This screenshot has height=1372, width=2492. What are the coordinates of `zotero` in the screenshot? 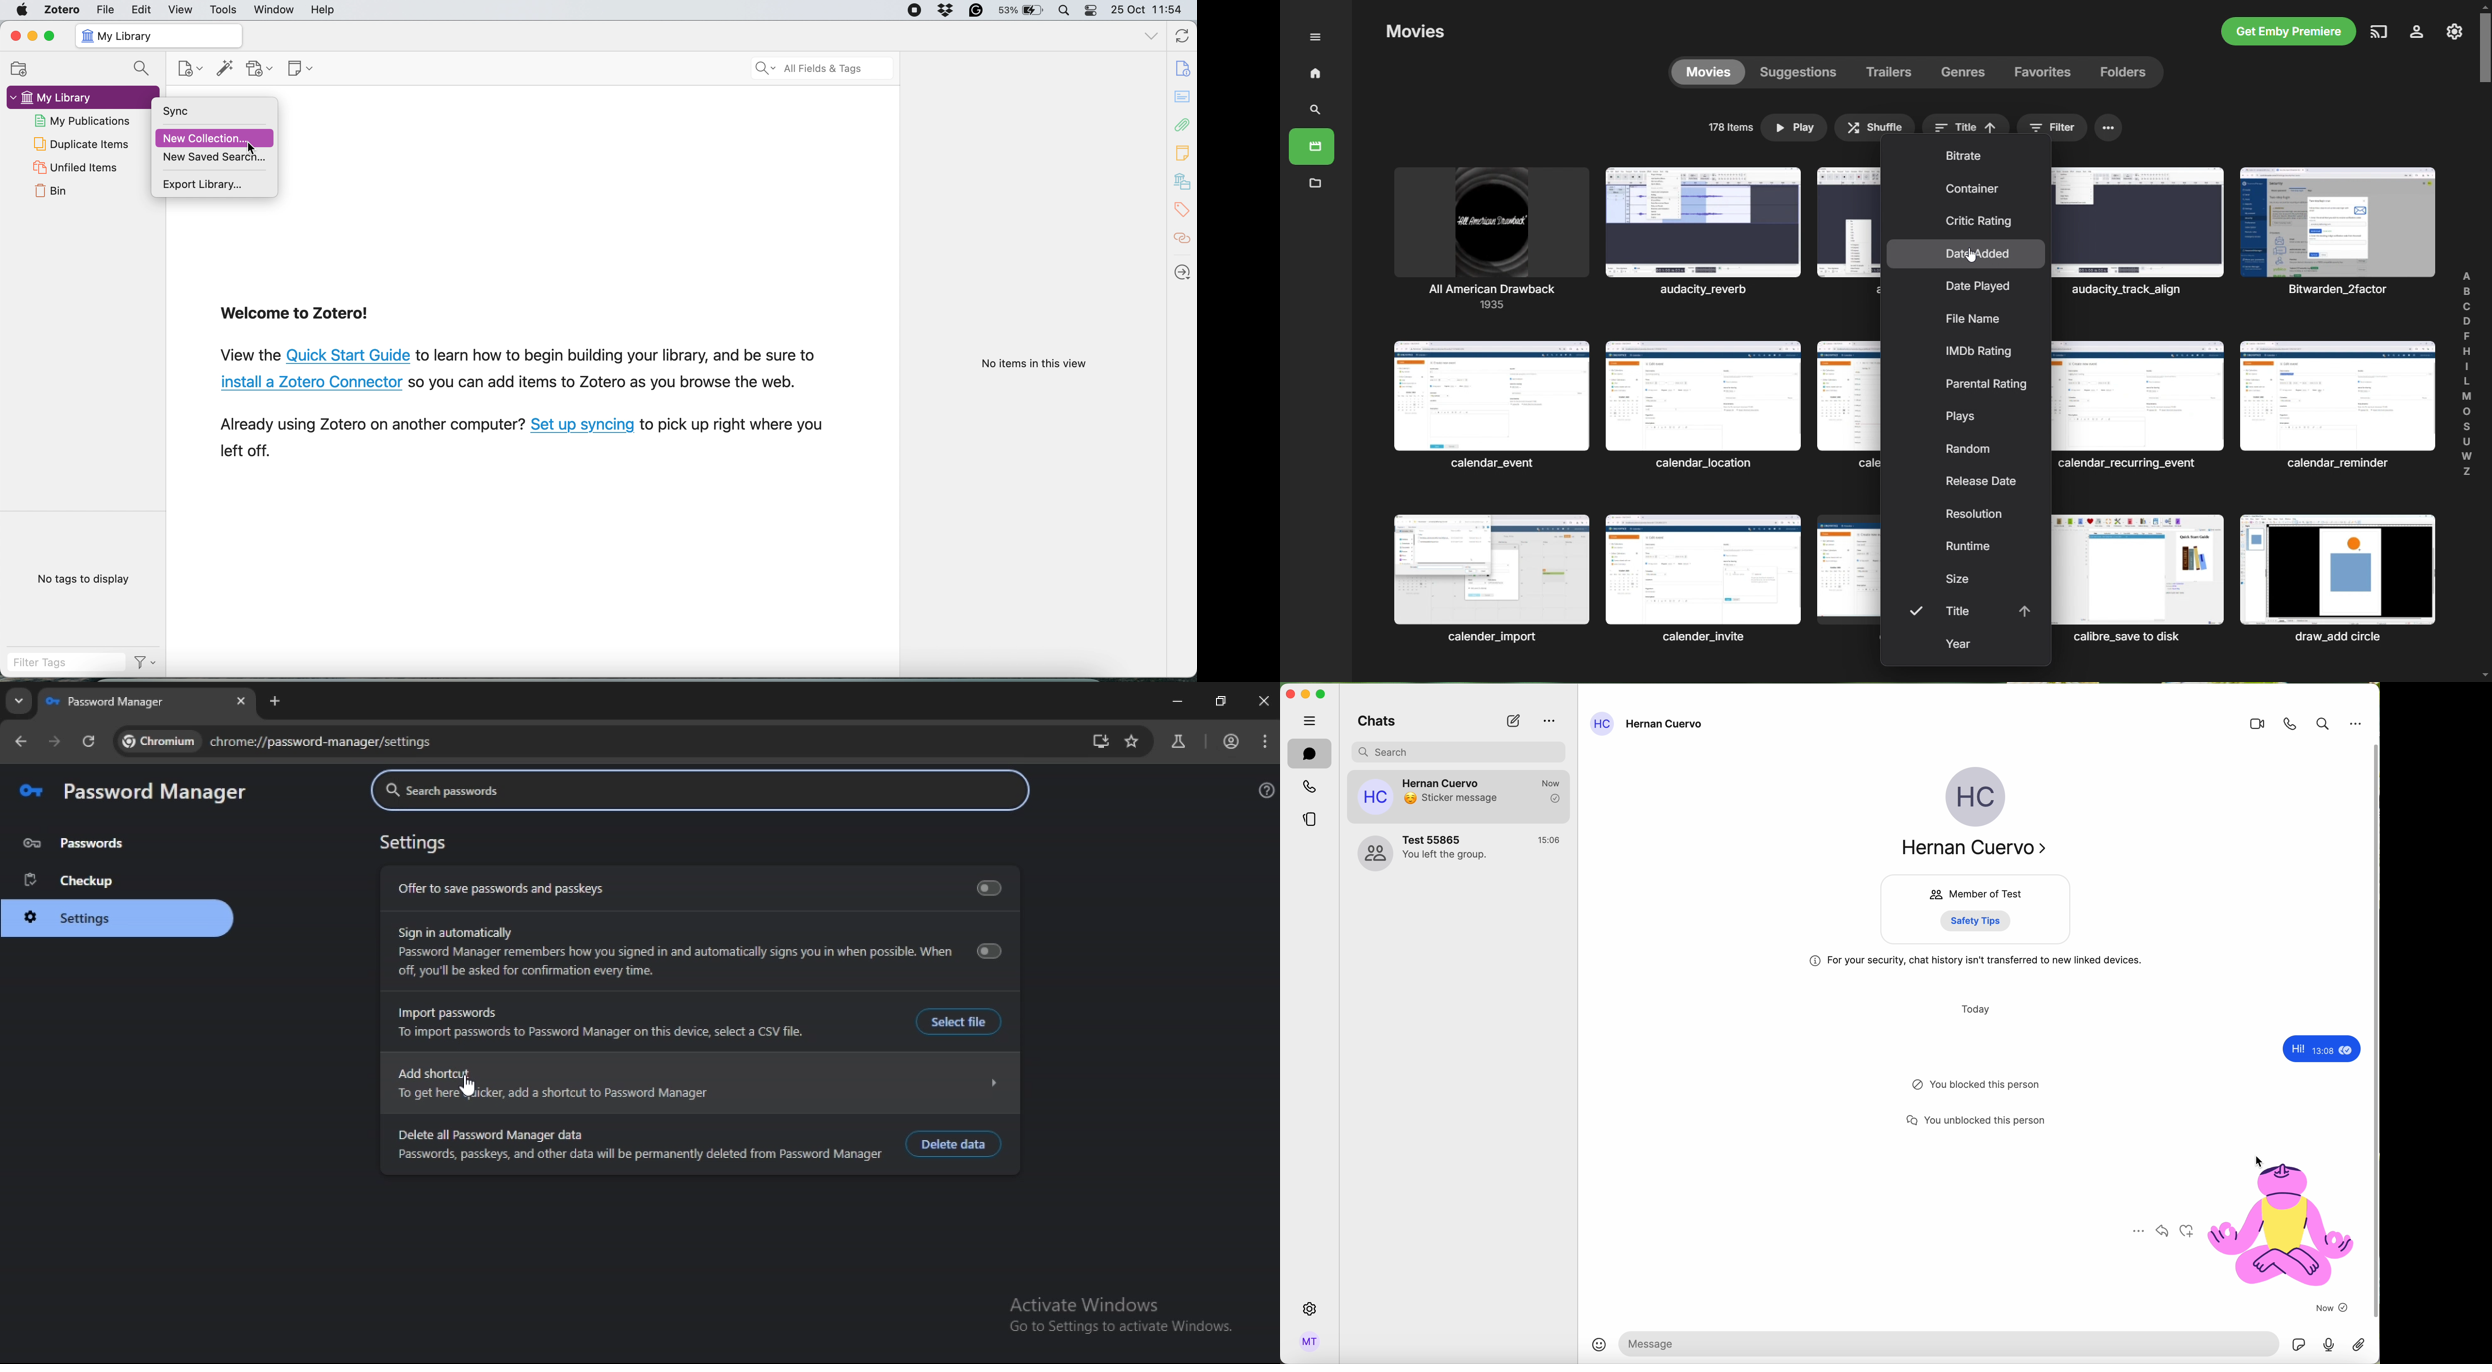 It's located at (62, 9).